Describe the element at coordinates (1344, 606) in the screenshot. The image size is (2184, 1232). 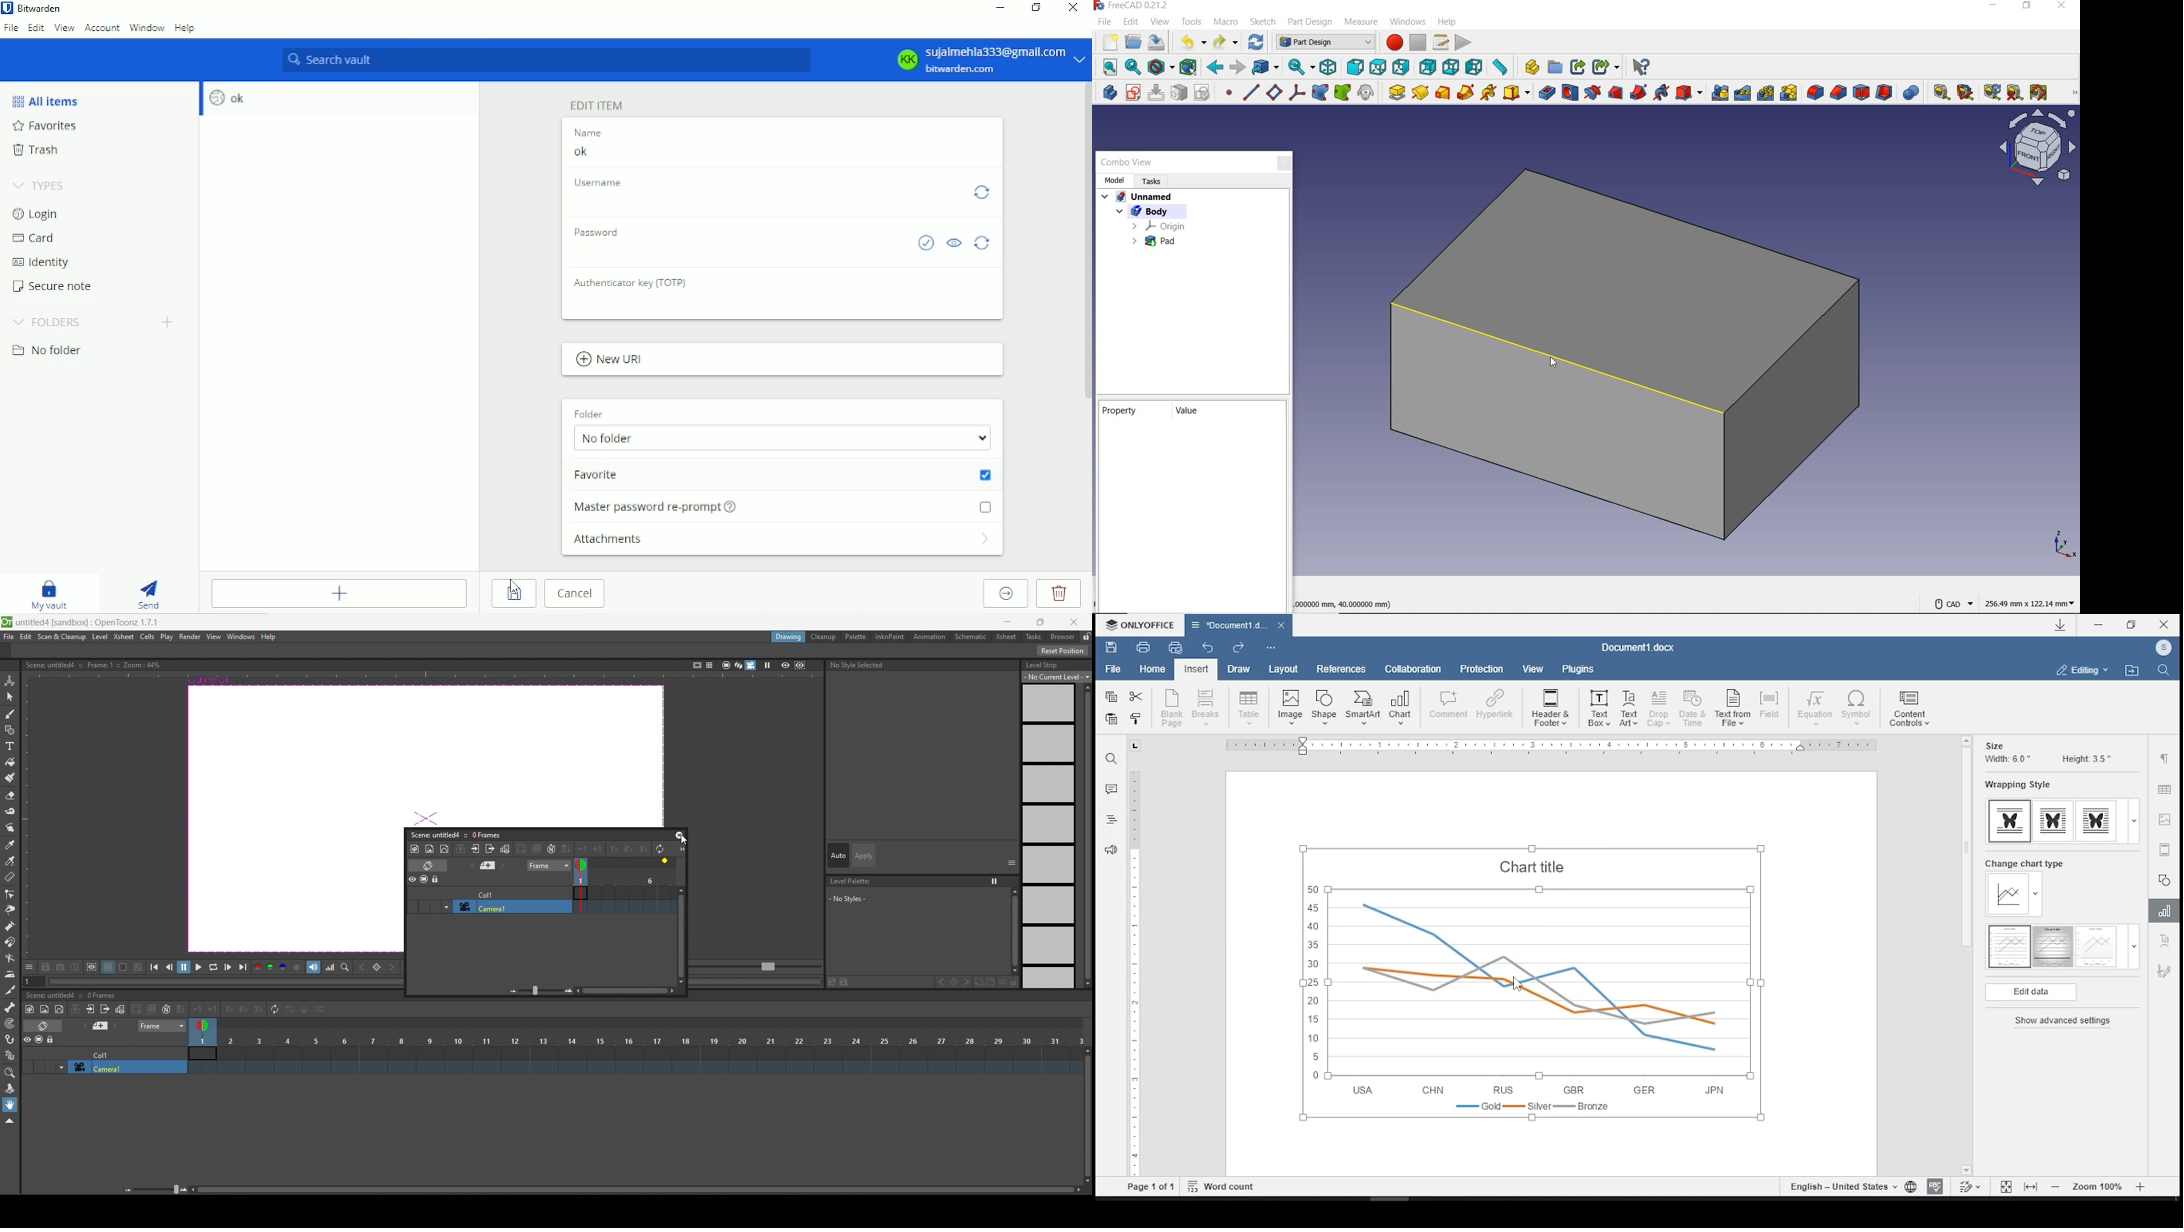
I see `000000 mm, 40 000000 mm` at that location.